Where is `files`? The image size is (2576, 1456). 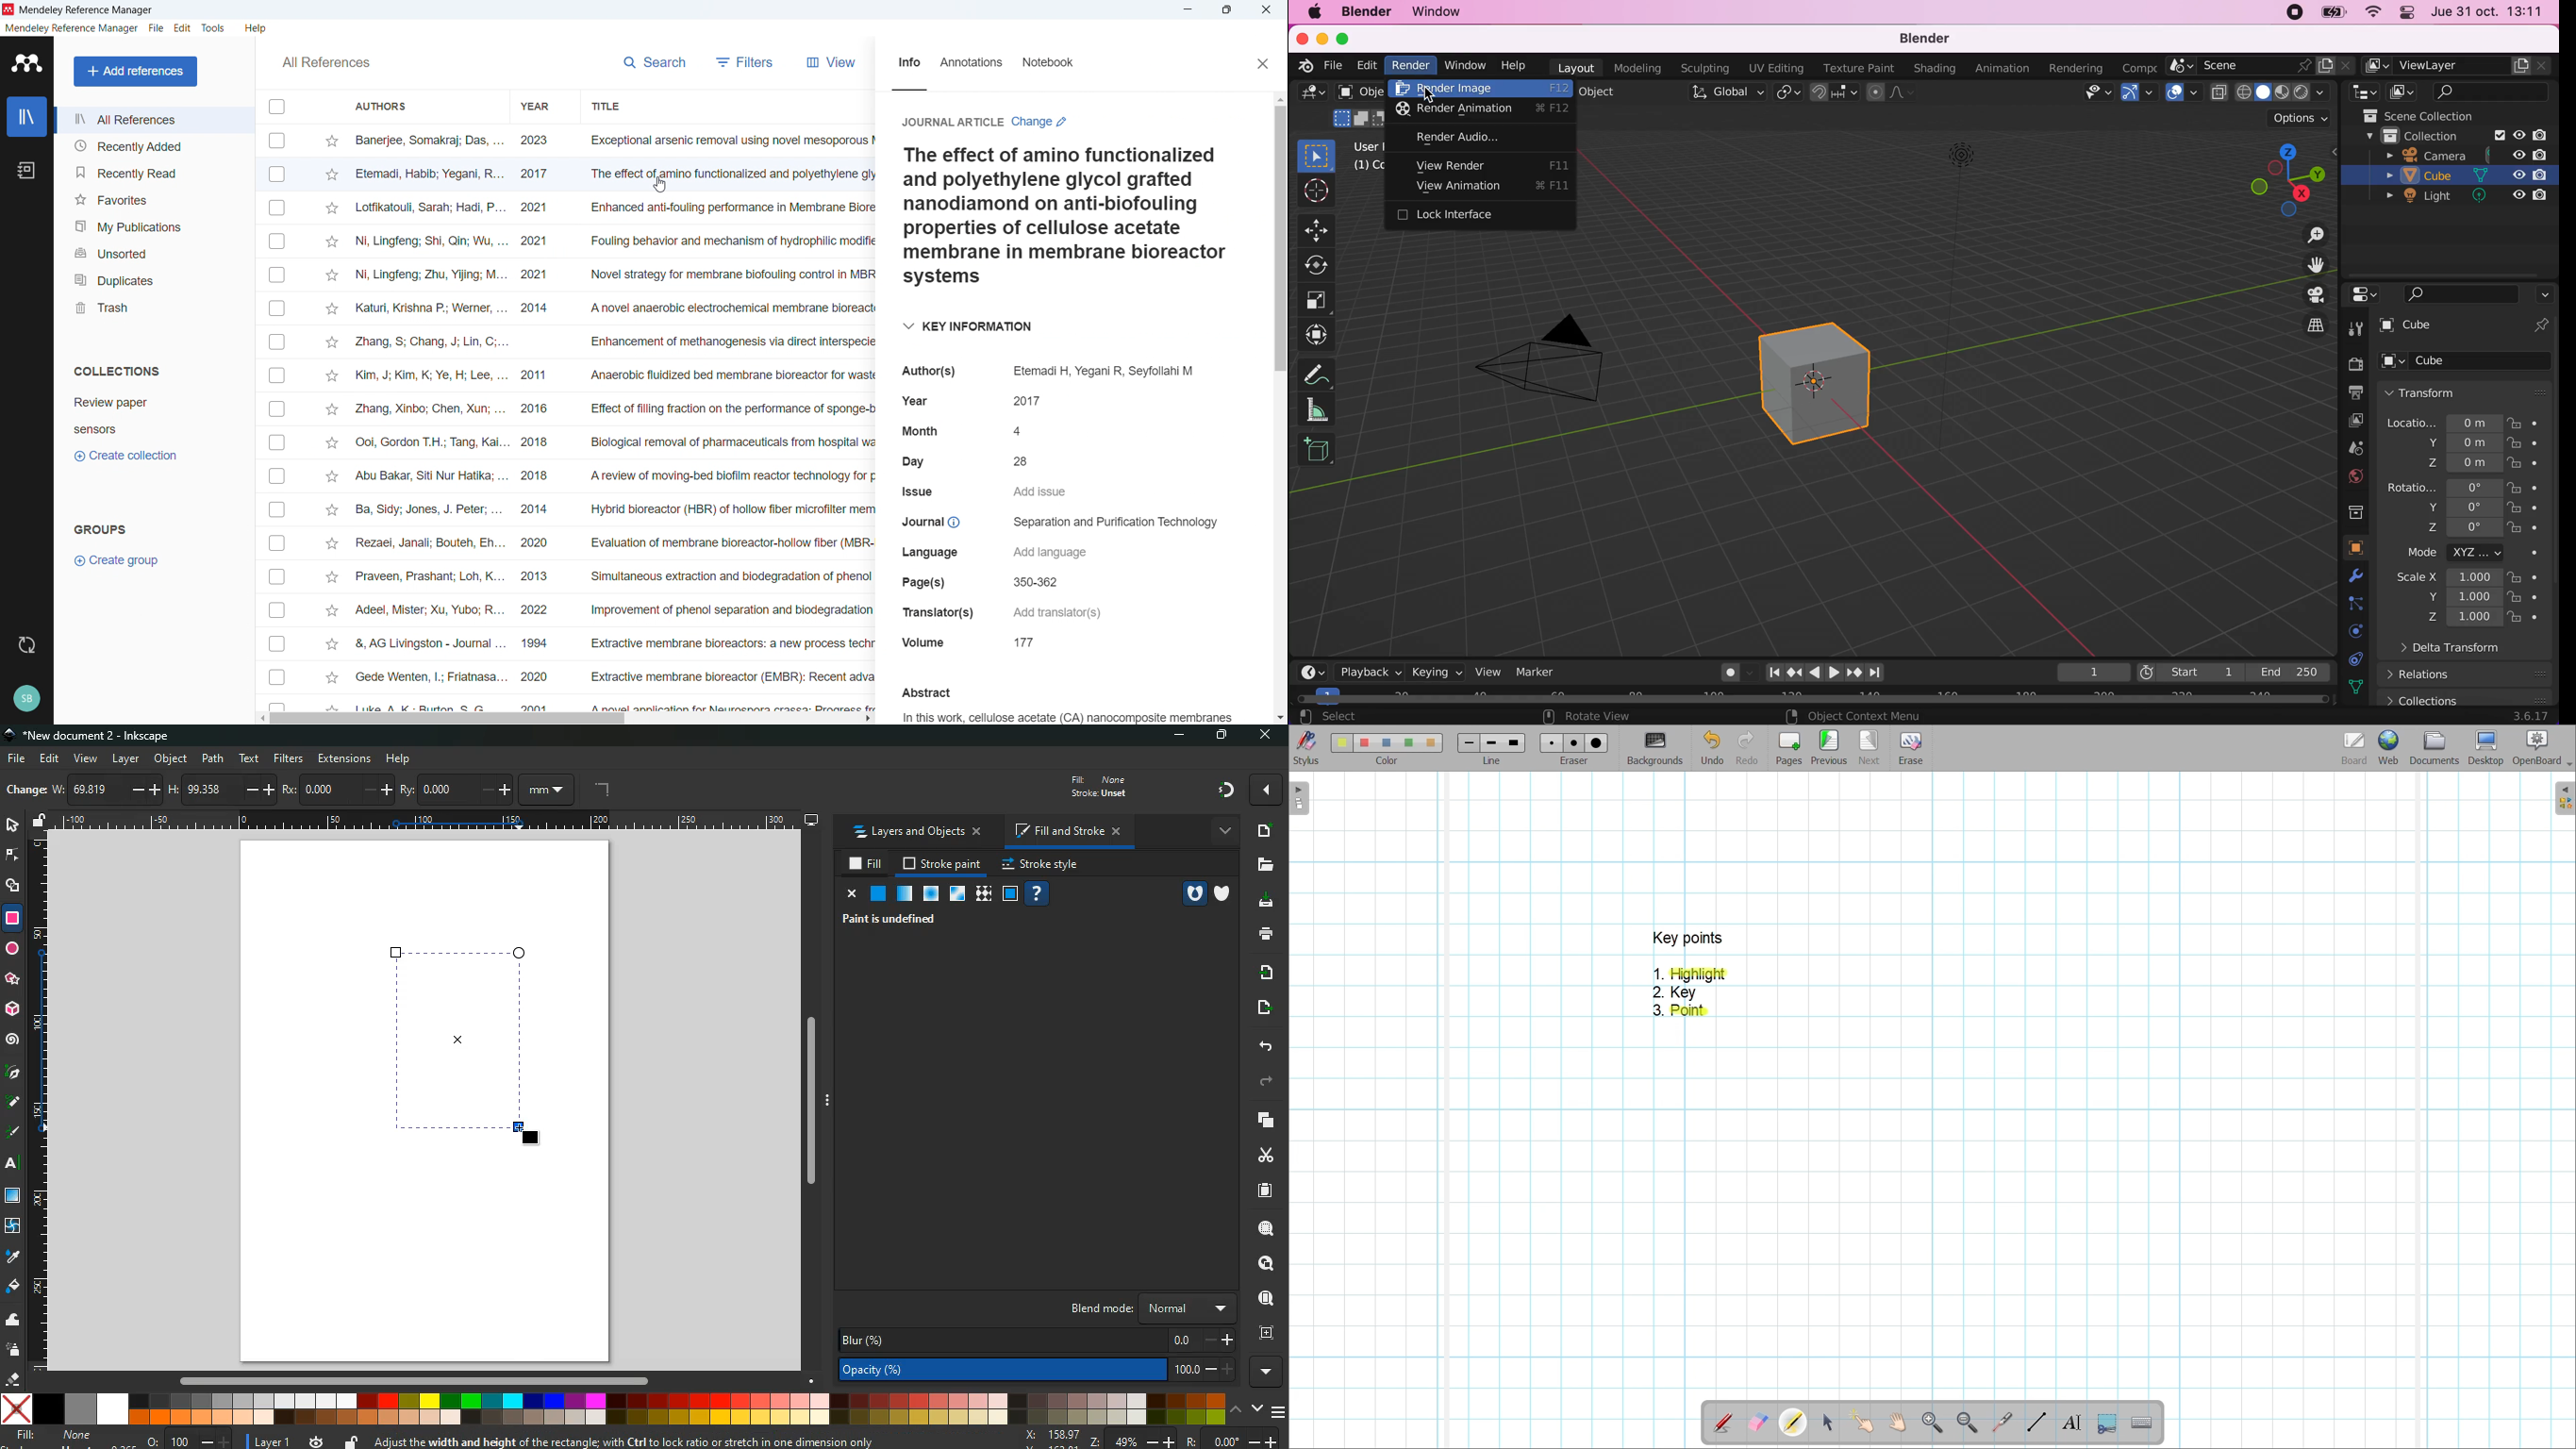 files is located at coordinates (1261, 867).